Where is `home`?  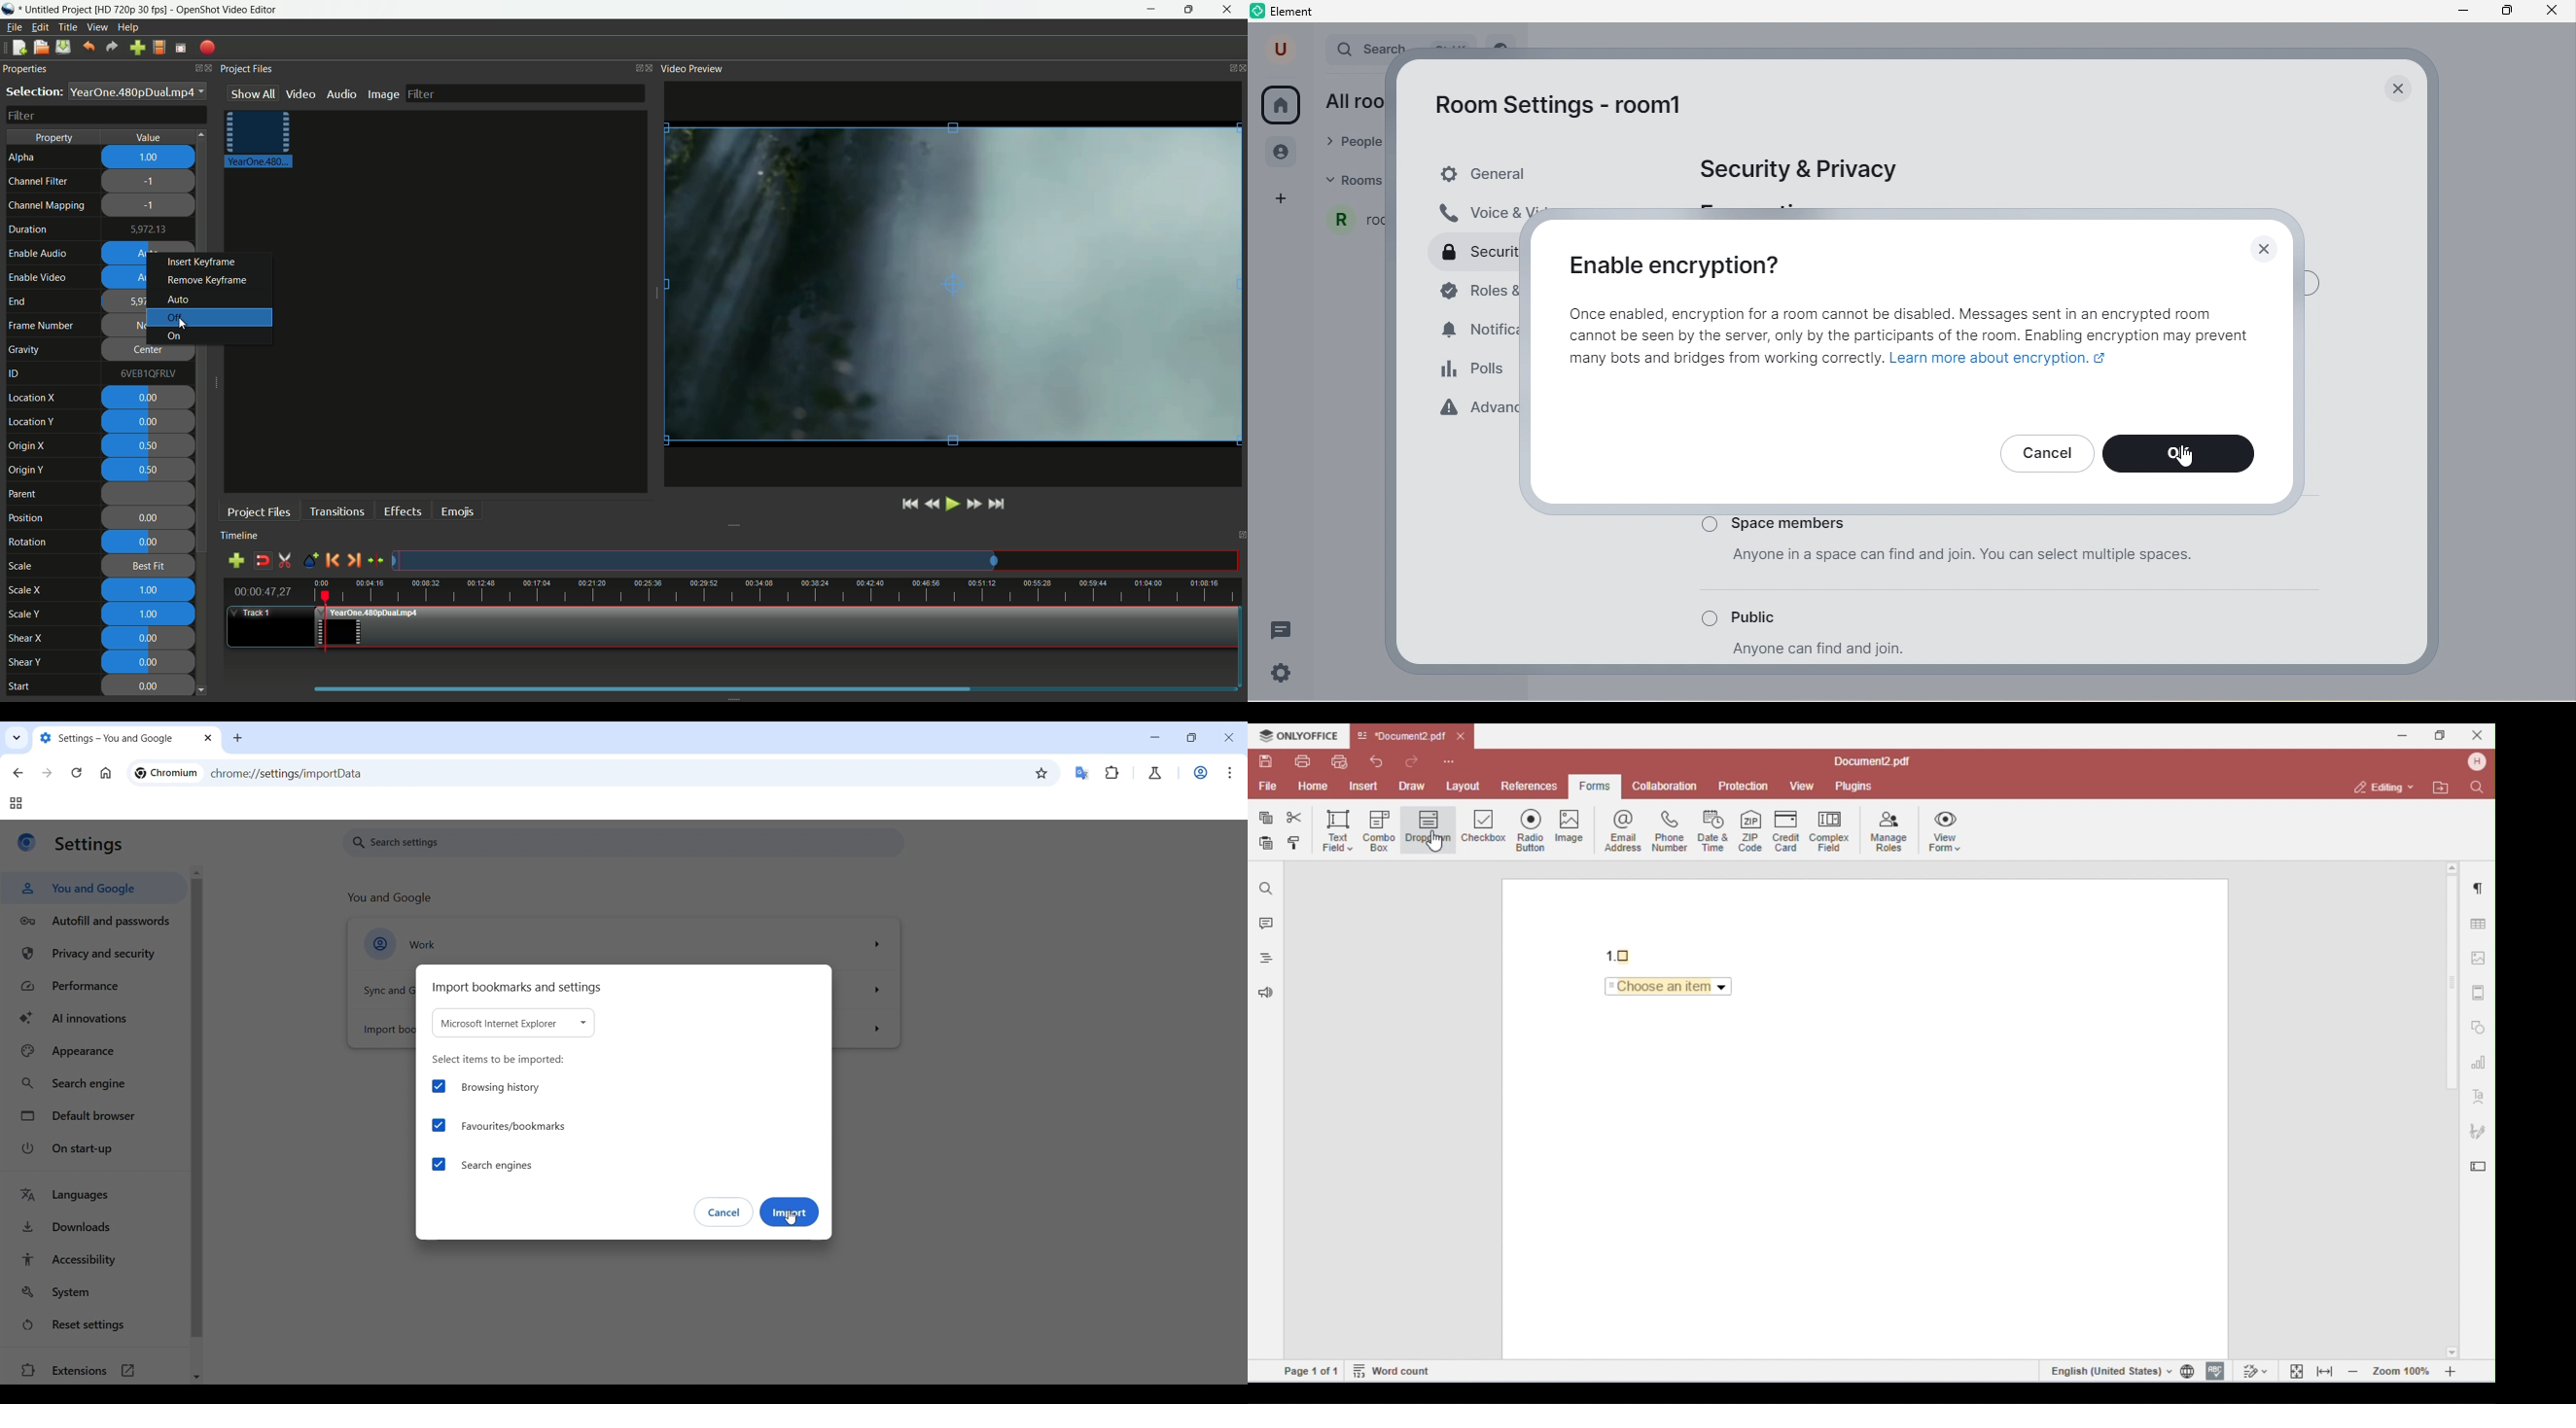
home is located at coordinates (1281, 105).